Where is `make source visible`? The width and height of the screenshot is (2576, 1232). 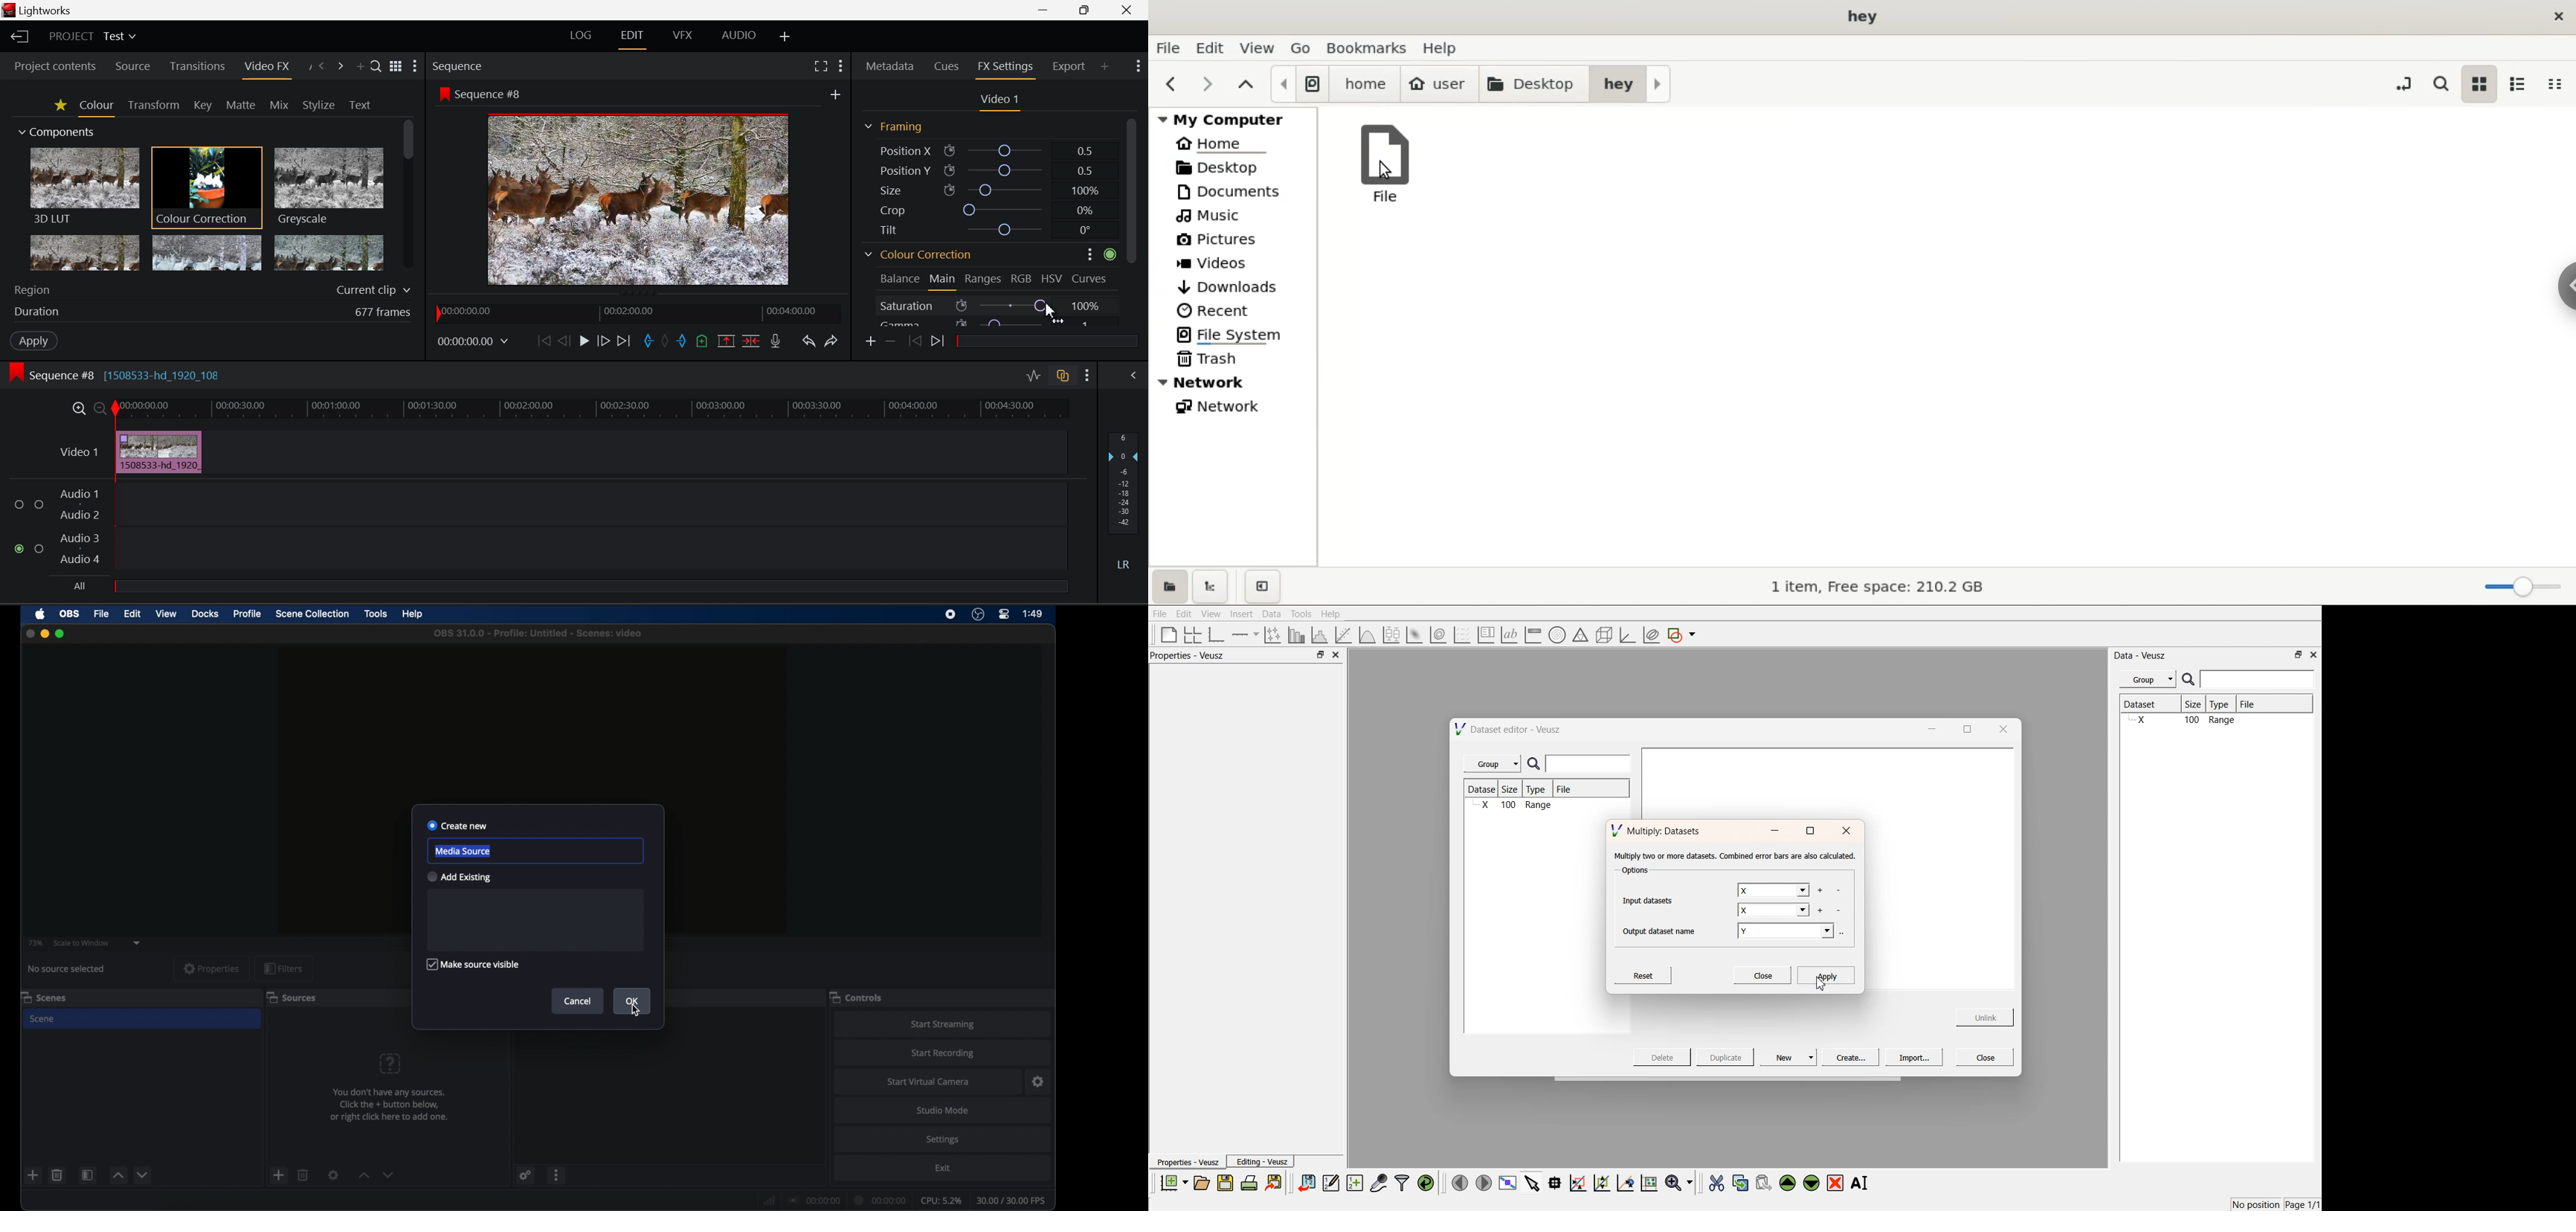
make source visible is located at coordinates (472, 964).